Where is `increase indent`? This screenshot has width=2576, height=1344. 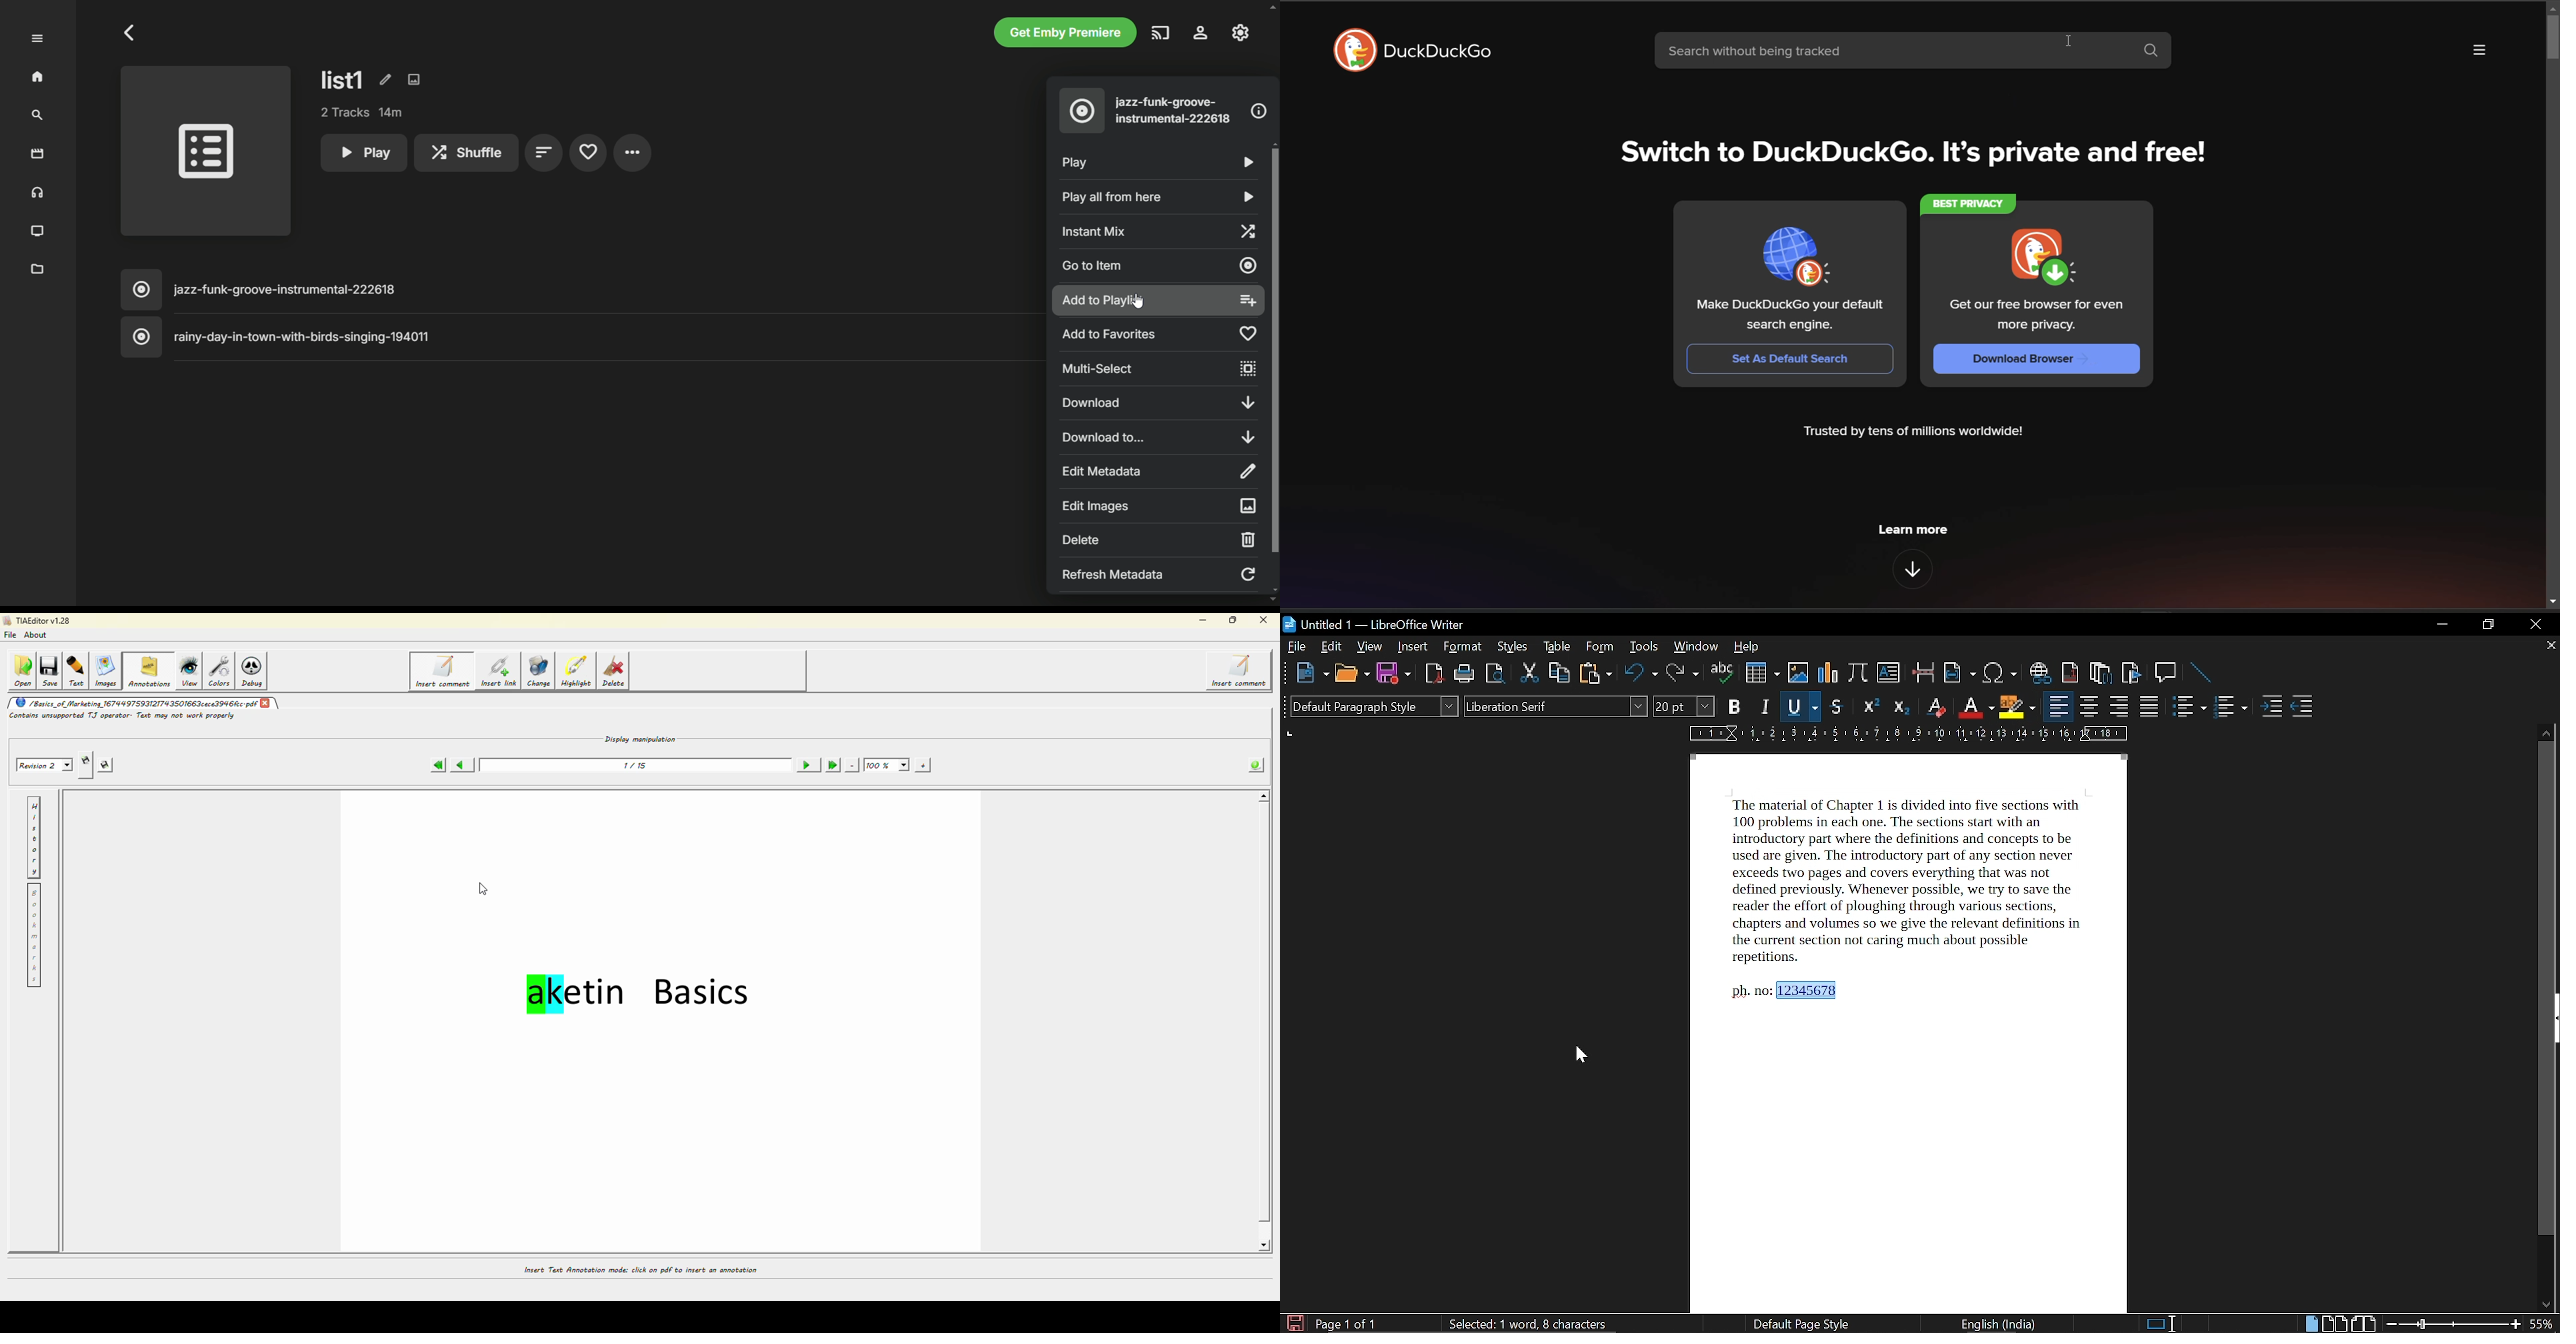 increase indent is located at coordinates (2272, 707).